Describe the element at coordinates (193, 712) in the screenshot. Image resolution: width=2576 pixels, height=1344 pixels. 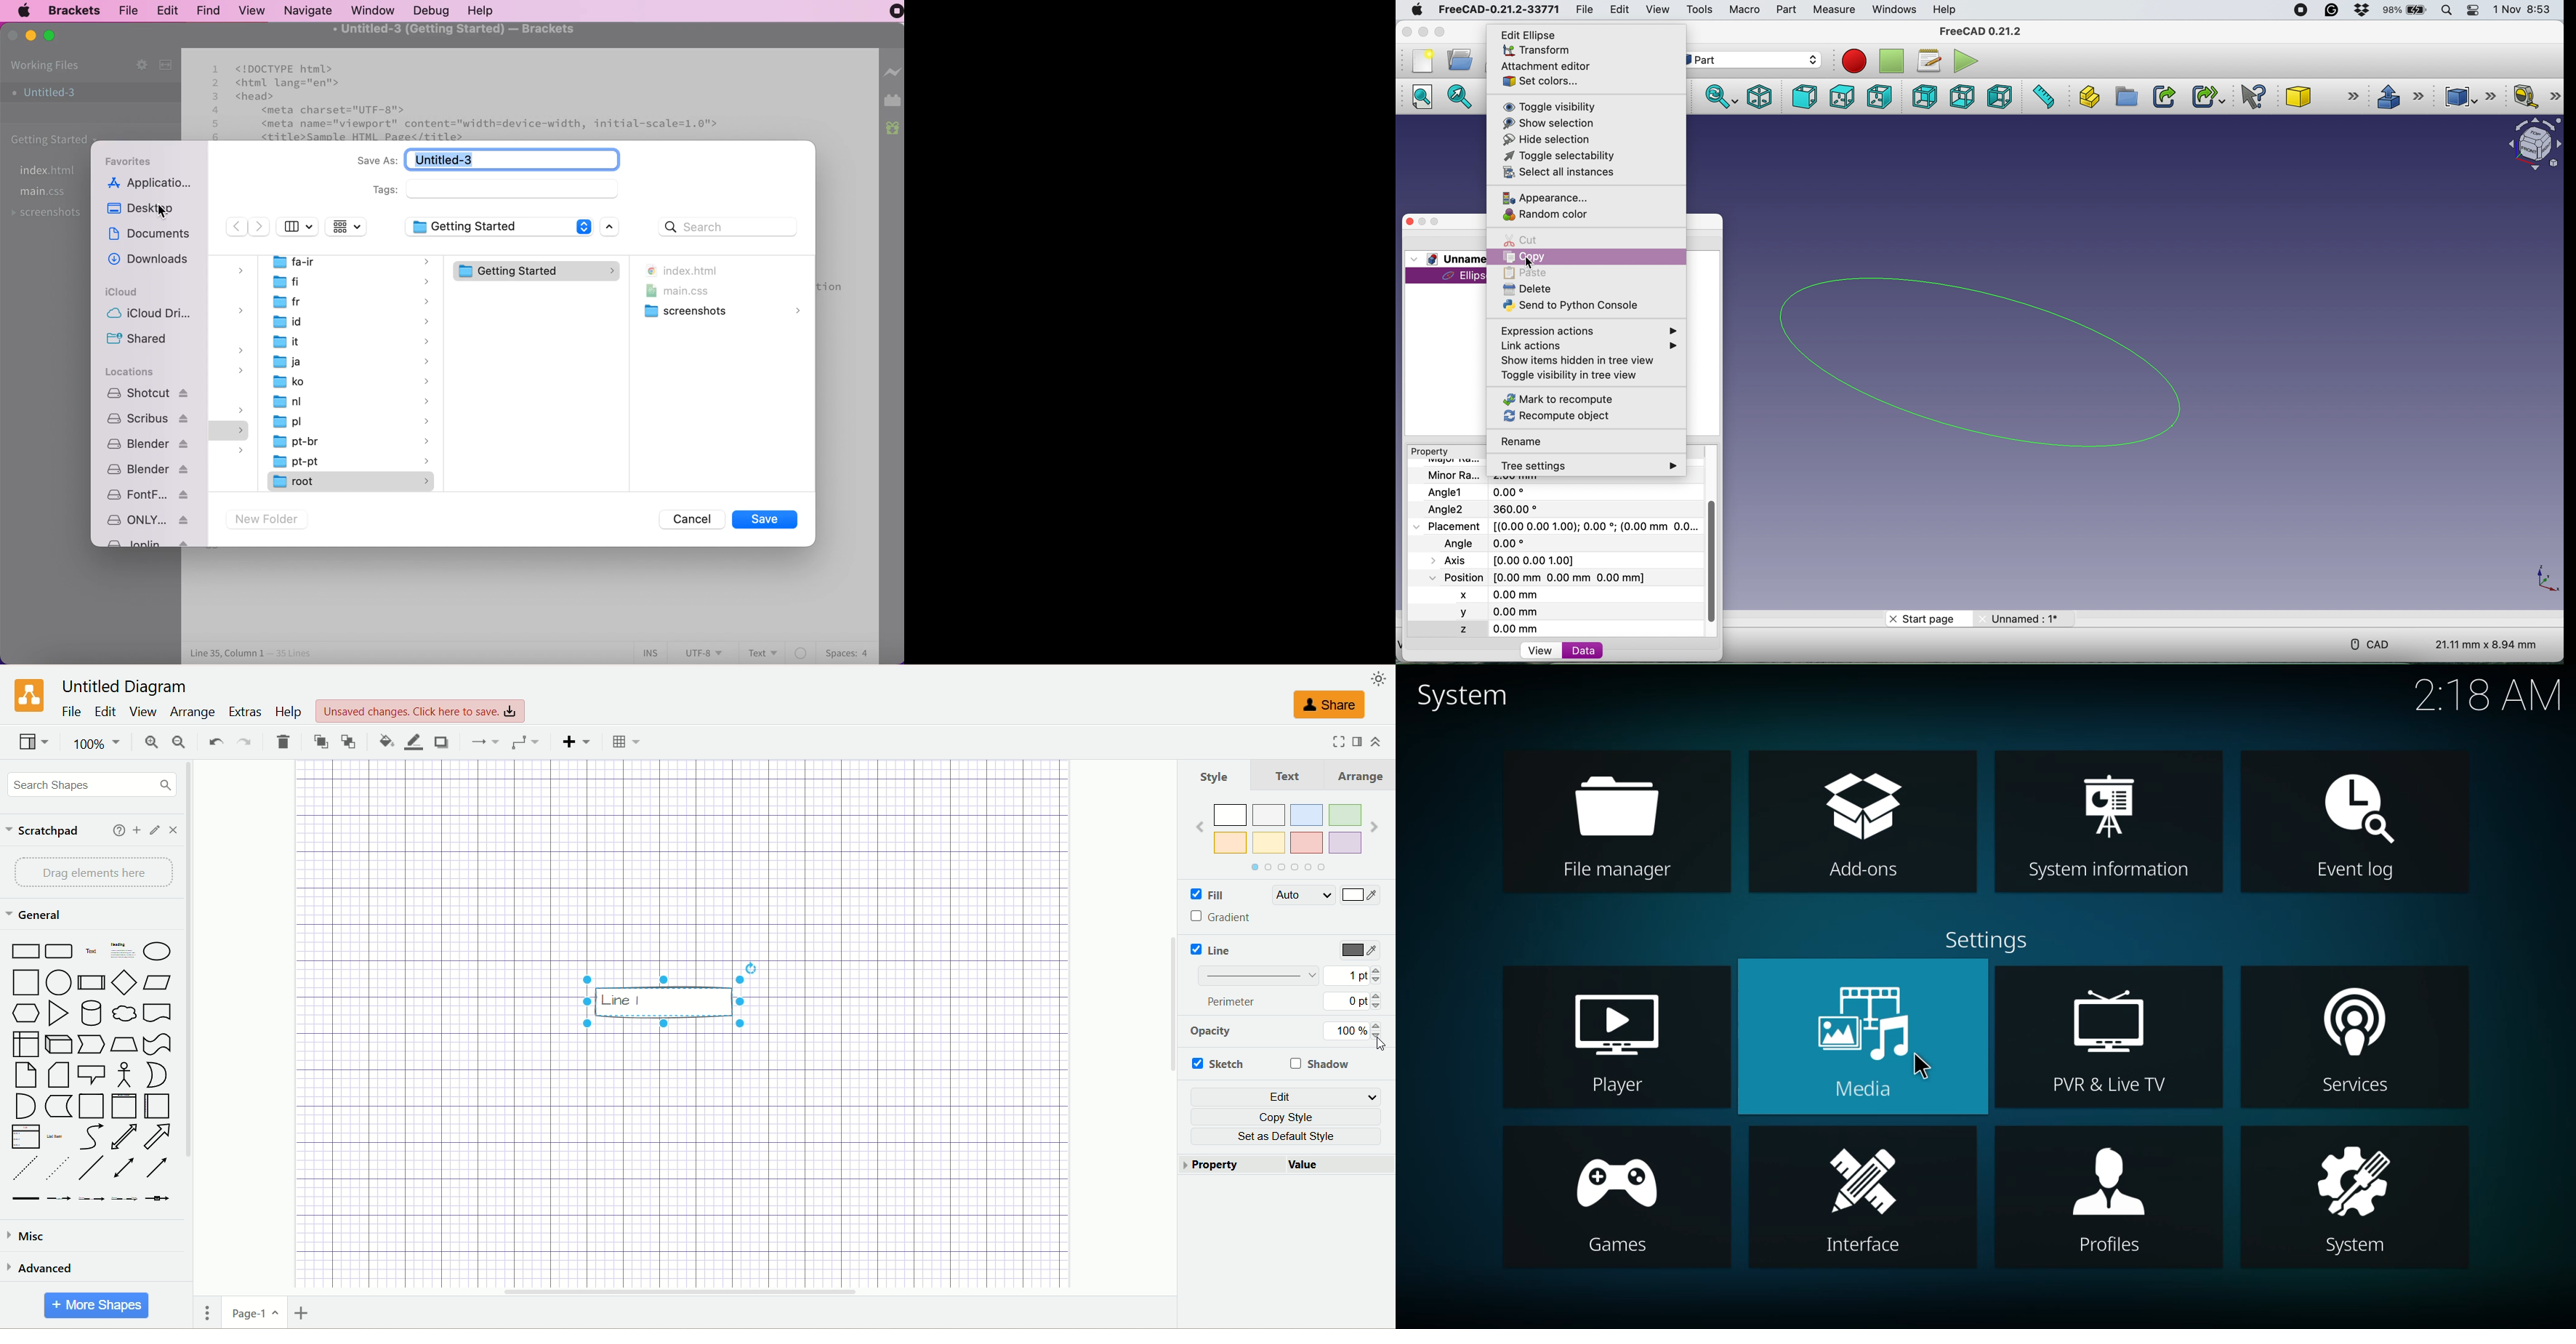
I see `arrange` at that location.